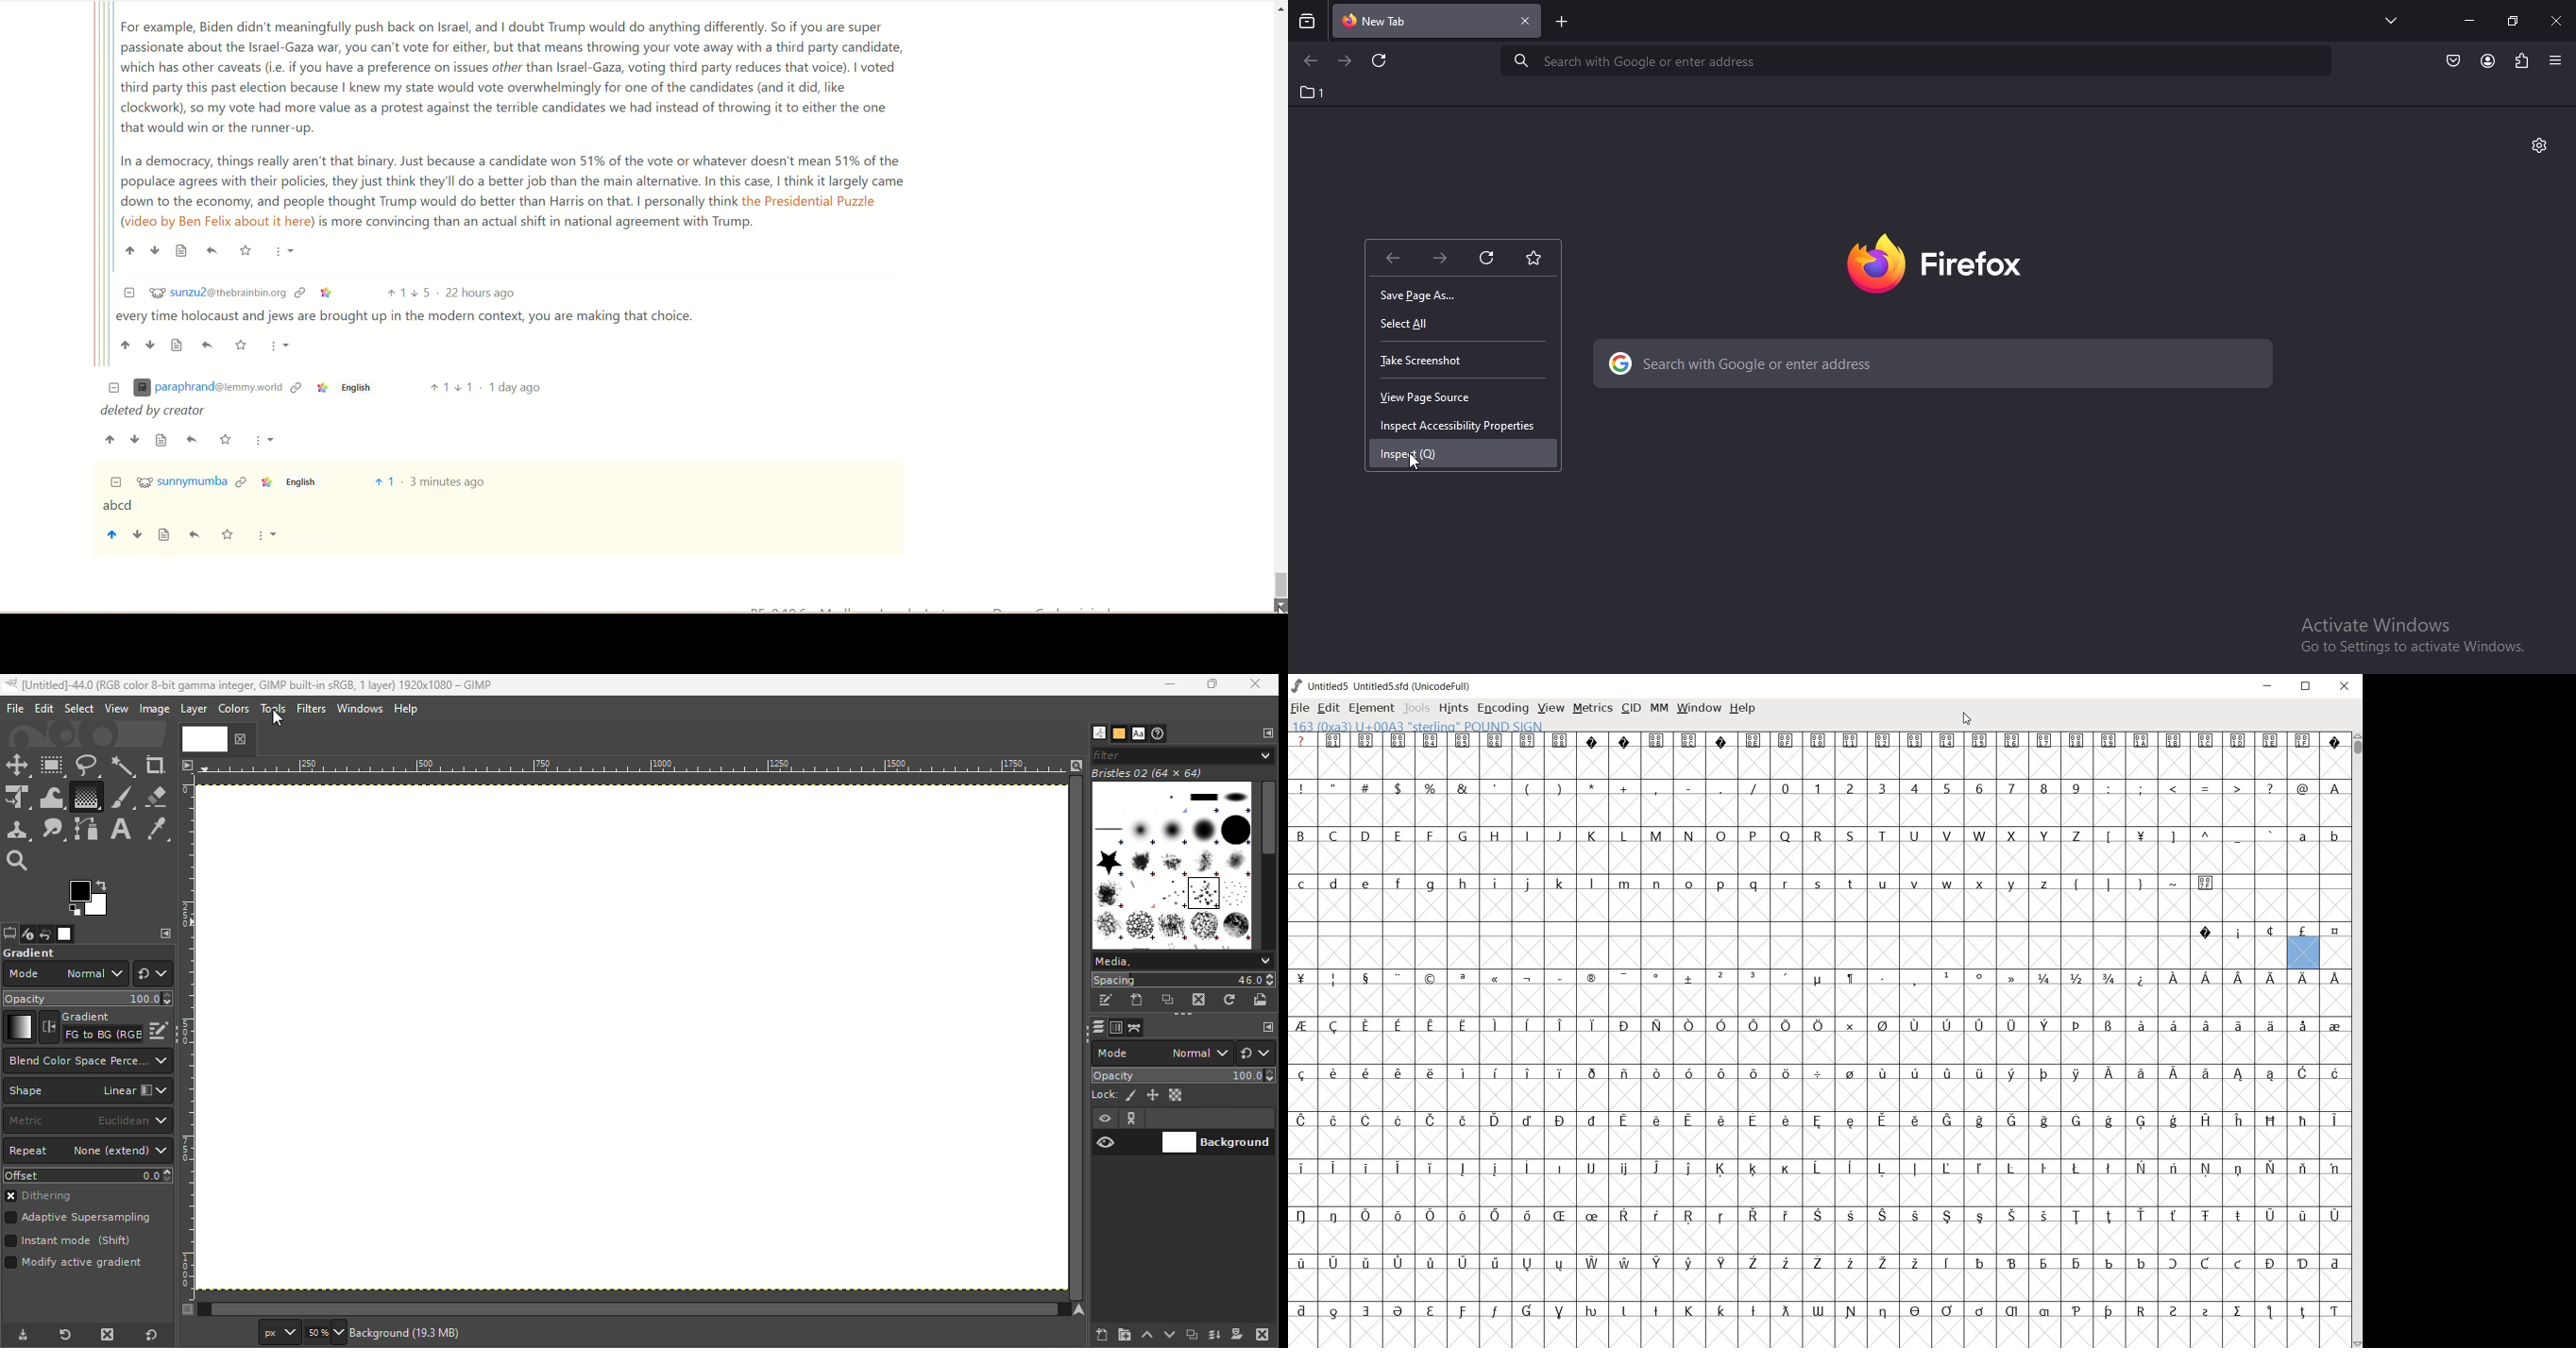 The image size is (2576, 1372). What do you see at coordinates (1560, 1264) in the screenshot?
I see `Symbol` at bounding box center [1560, 1264].